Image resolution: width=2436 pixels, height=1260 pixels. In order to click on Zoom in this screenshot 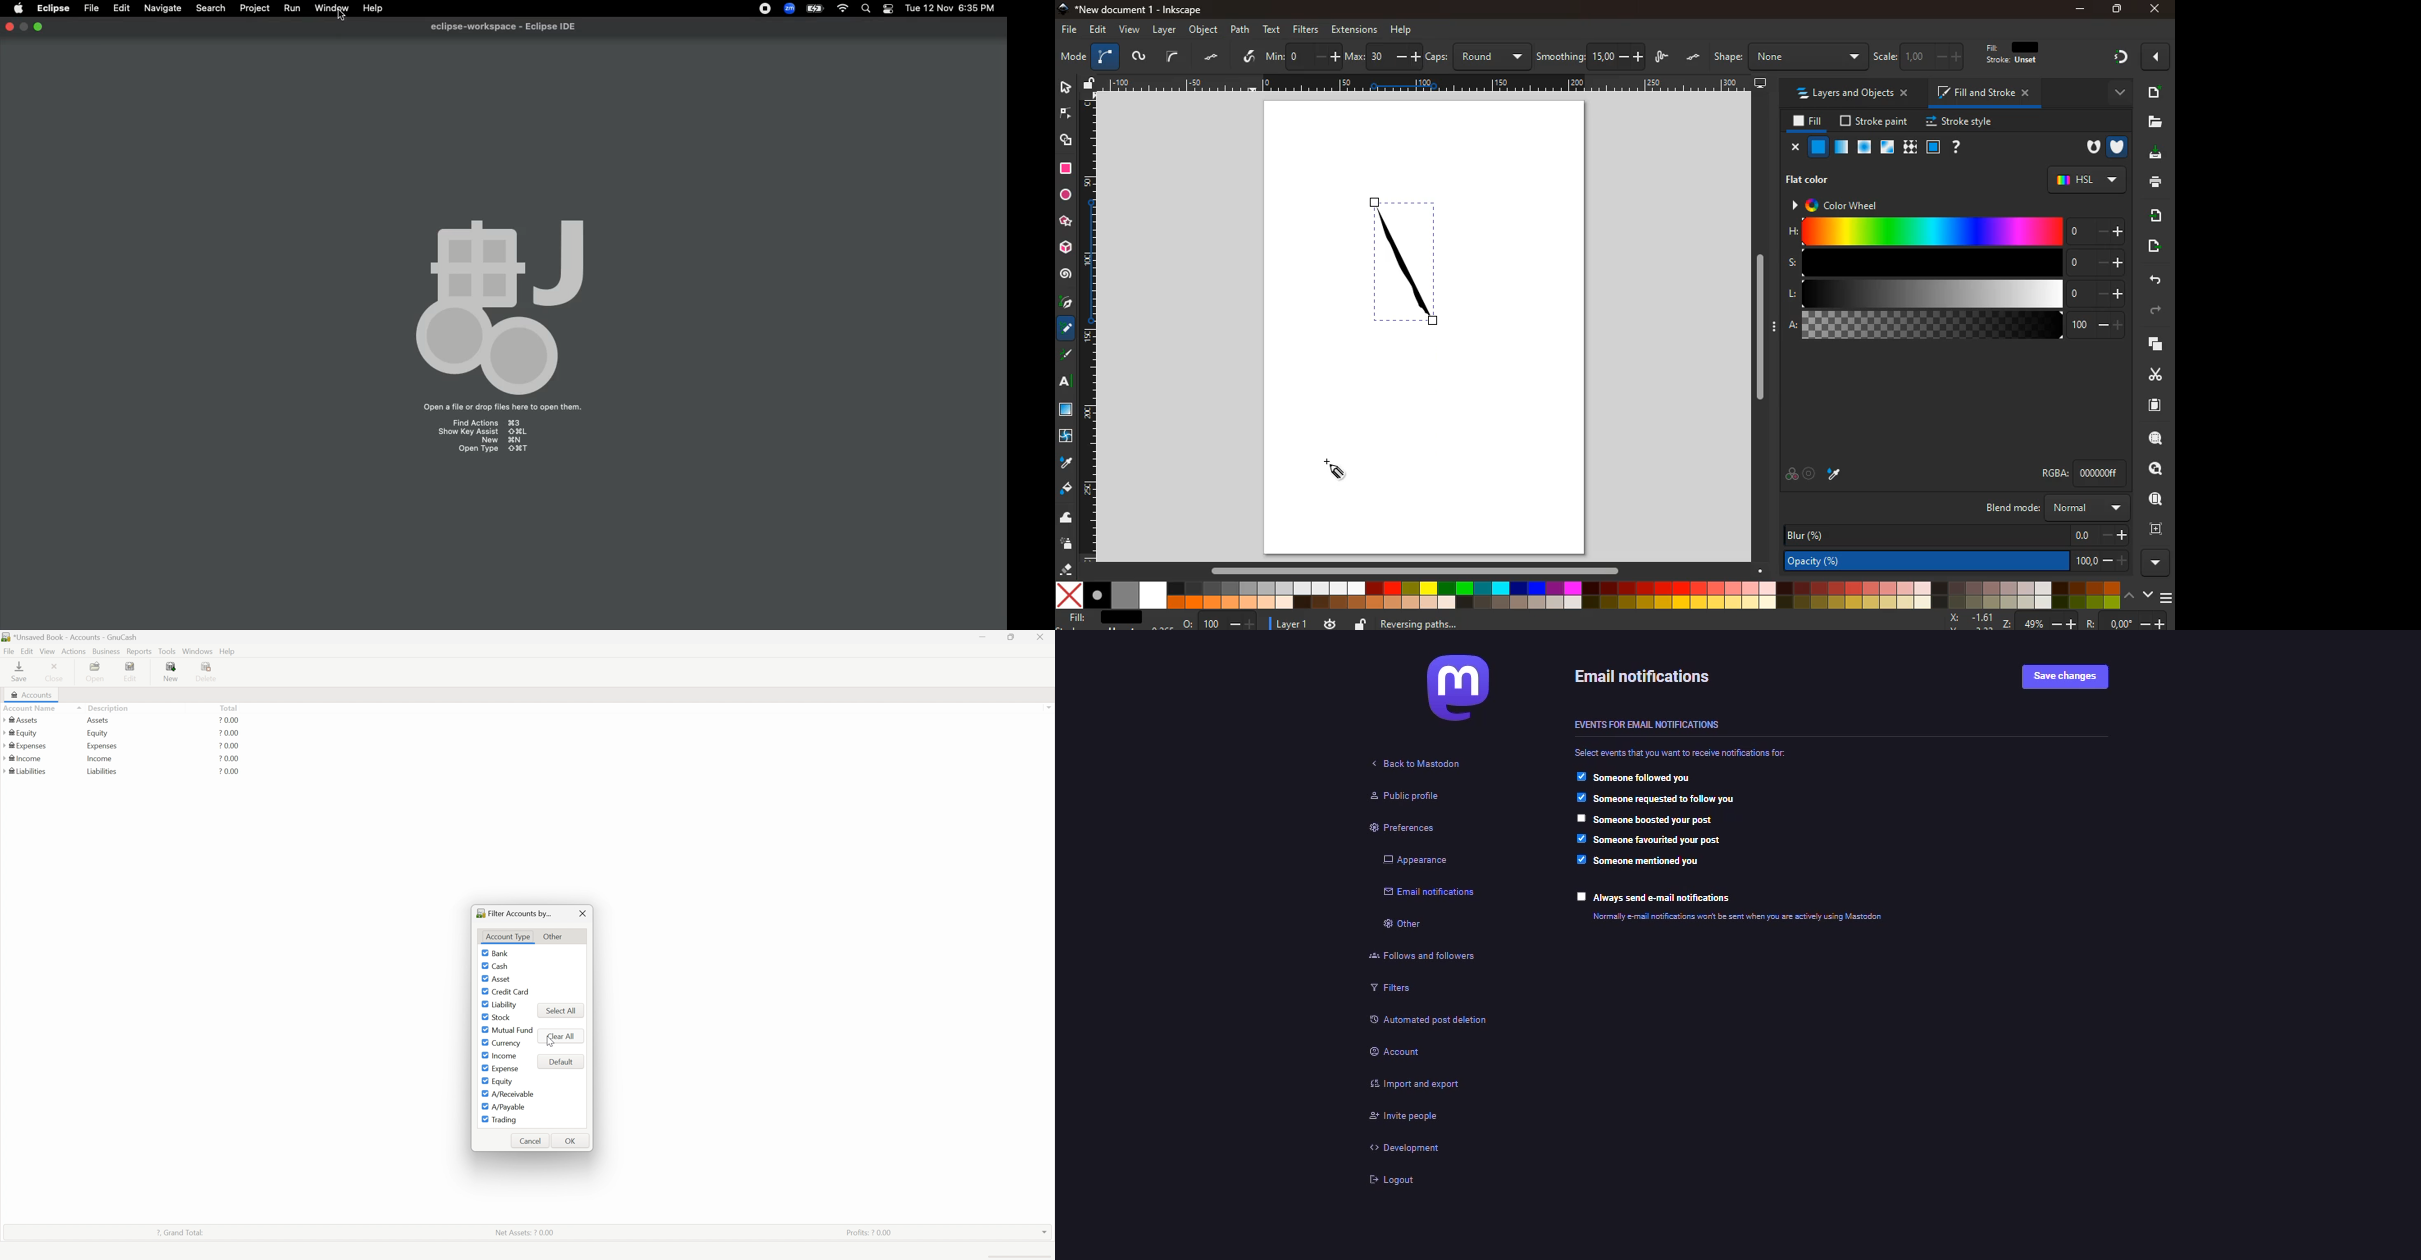, I will do `click(791, 8)`.